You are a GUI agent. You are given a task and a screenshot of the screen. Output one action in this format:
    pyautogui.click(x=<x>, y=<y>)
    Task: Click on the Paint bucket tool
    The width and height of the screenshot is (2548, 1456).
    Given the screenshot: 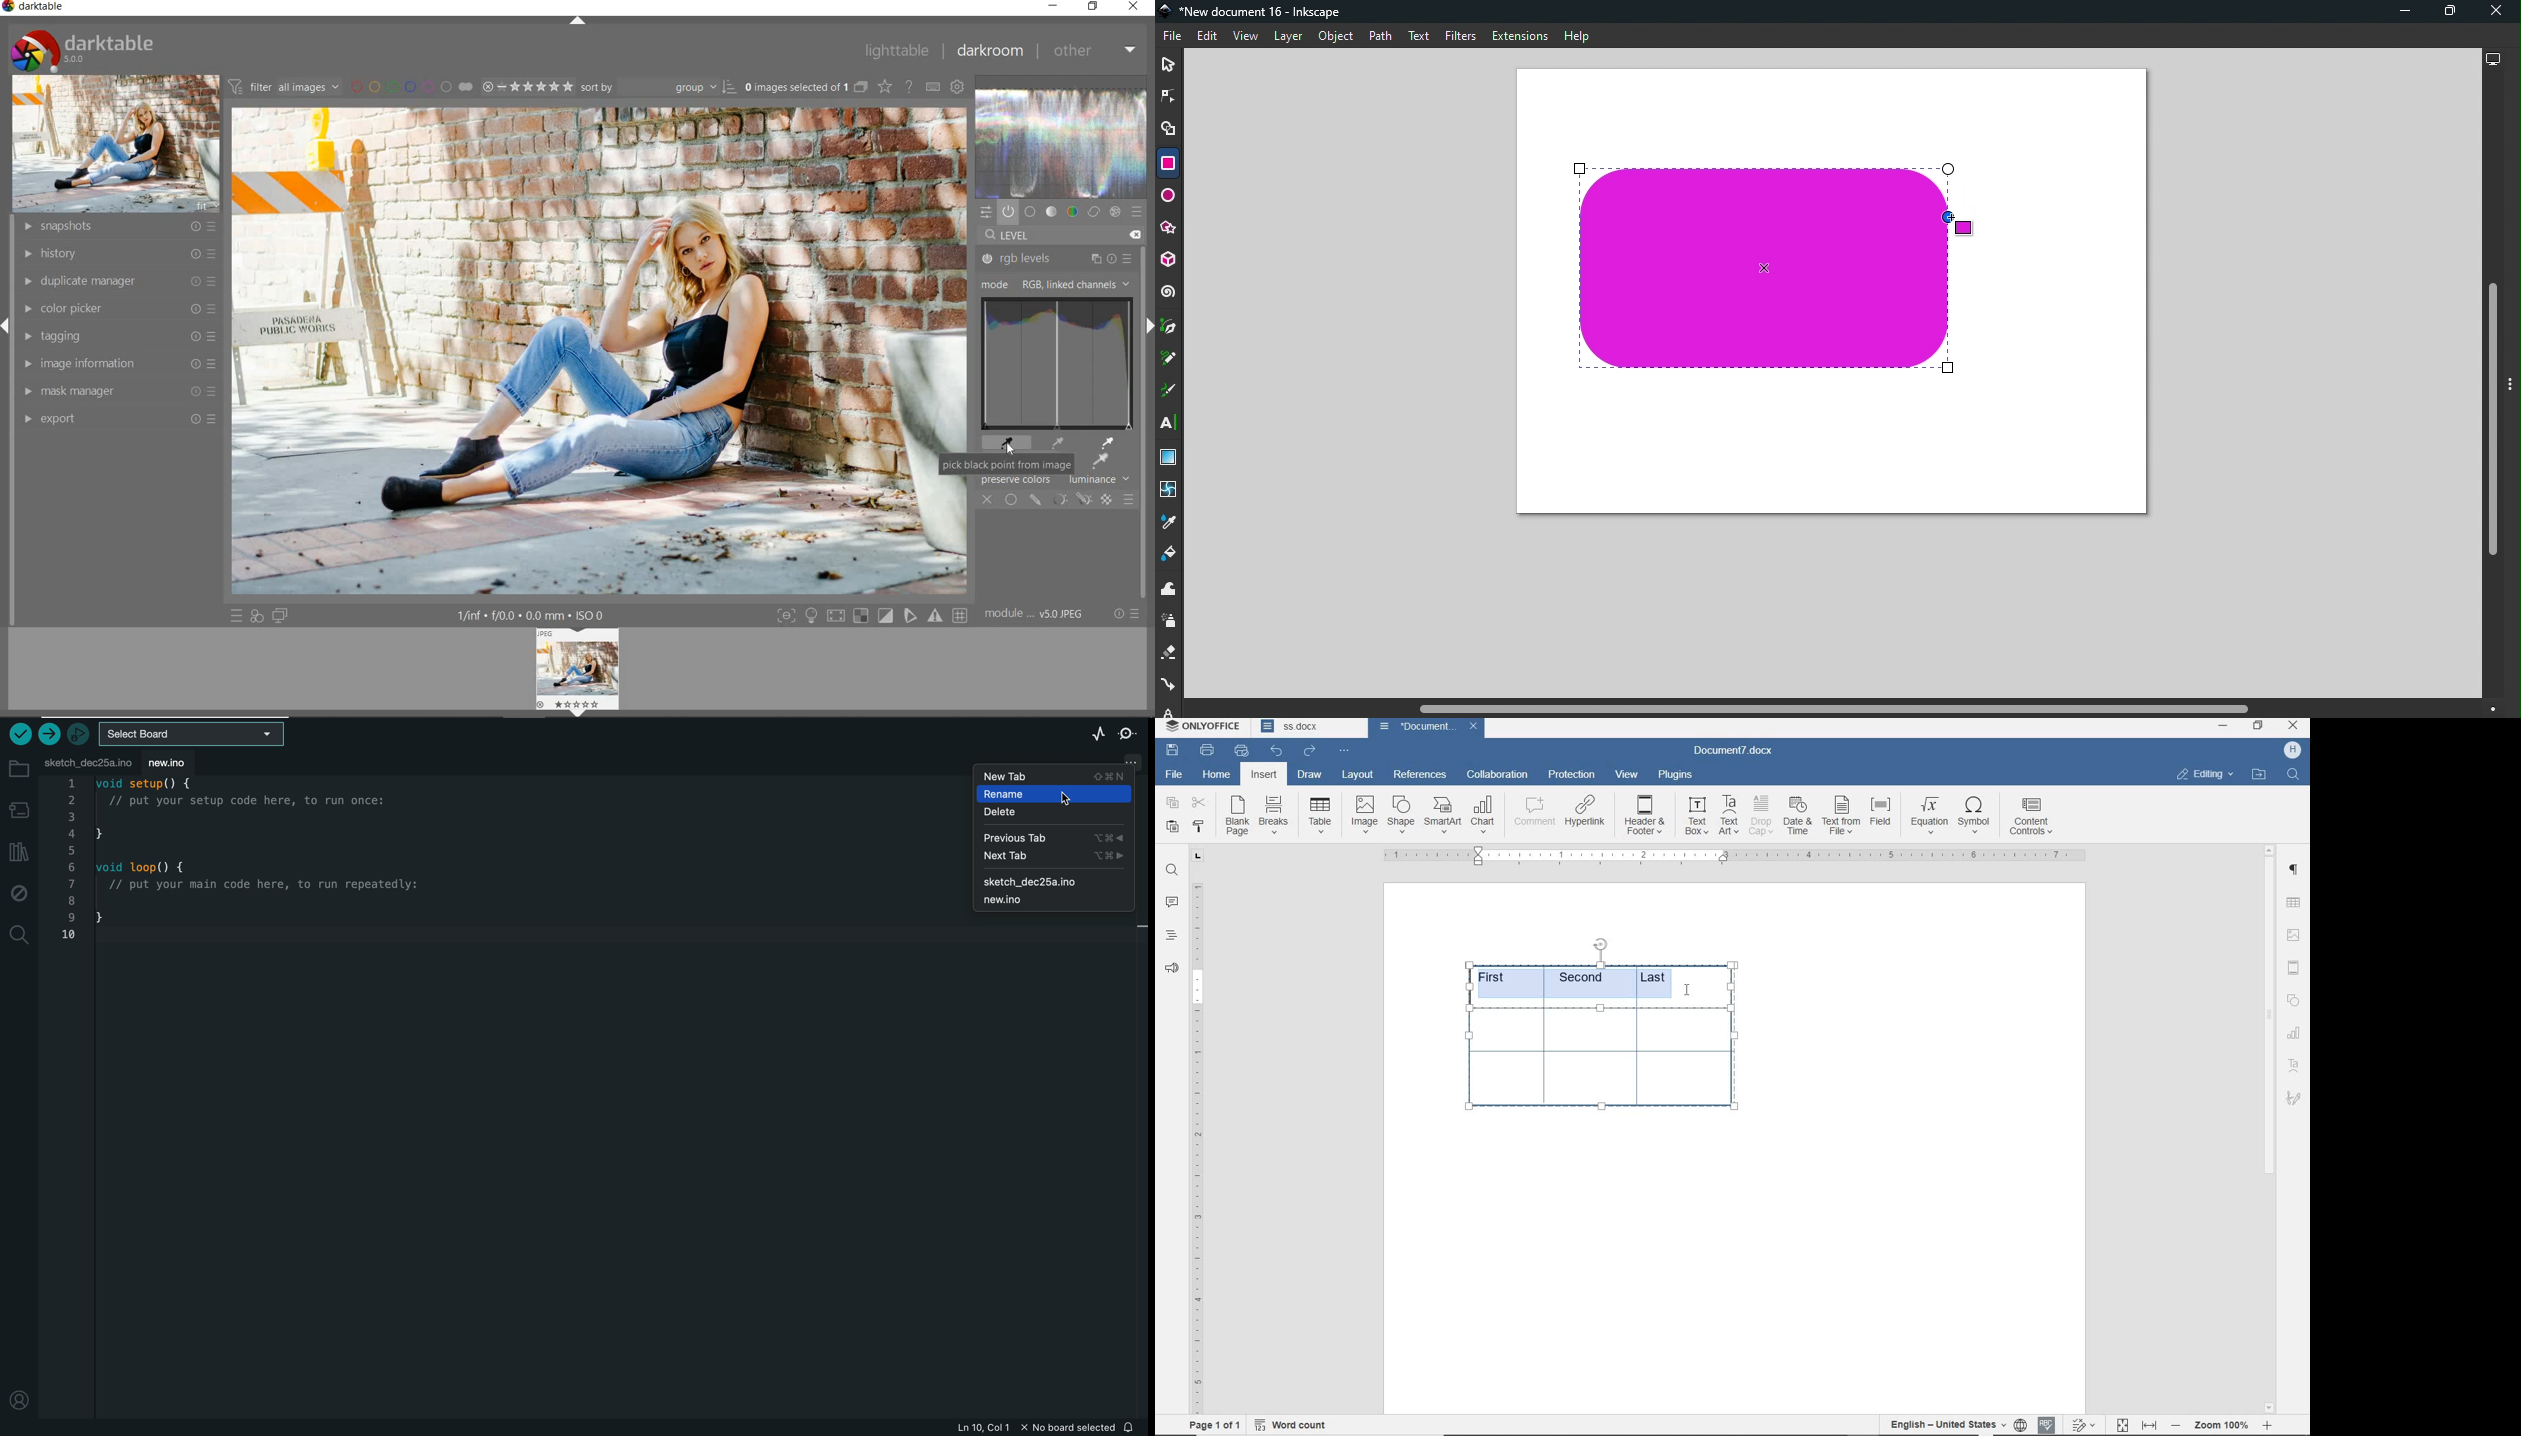 What is the action you would take?
    pyautogui.click(x=1170, y=556)
    